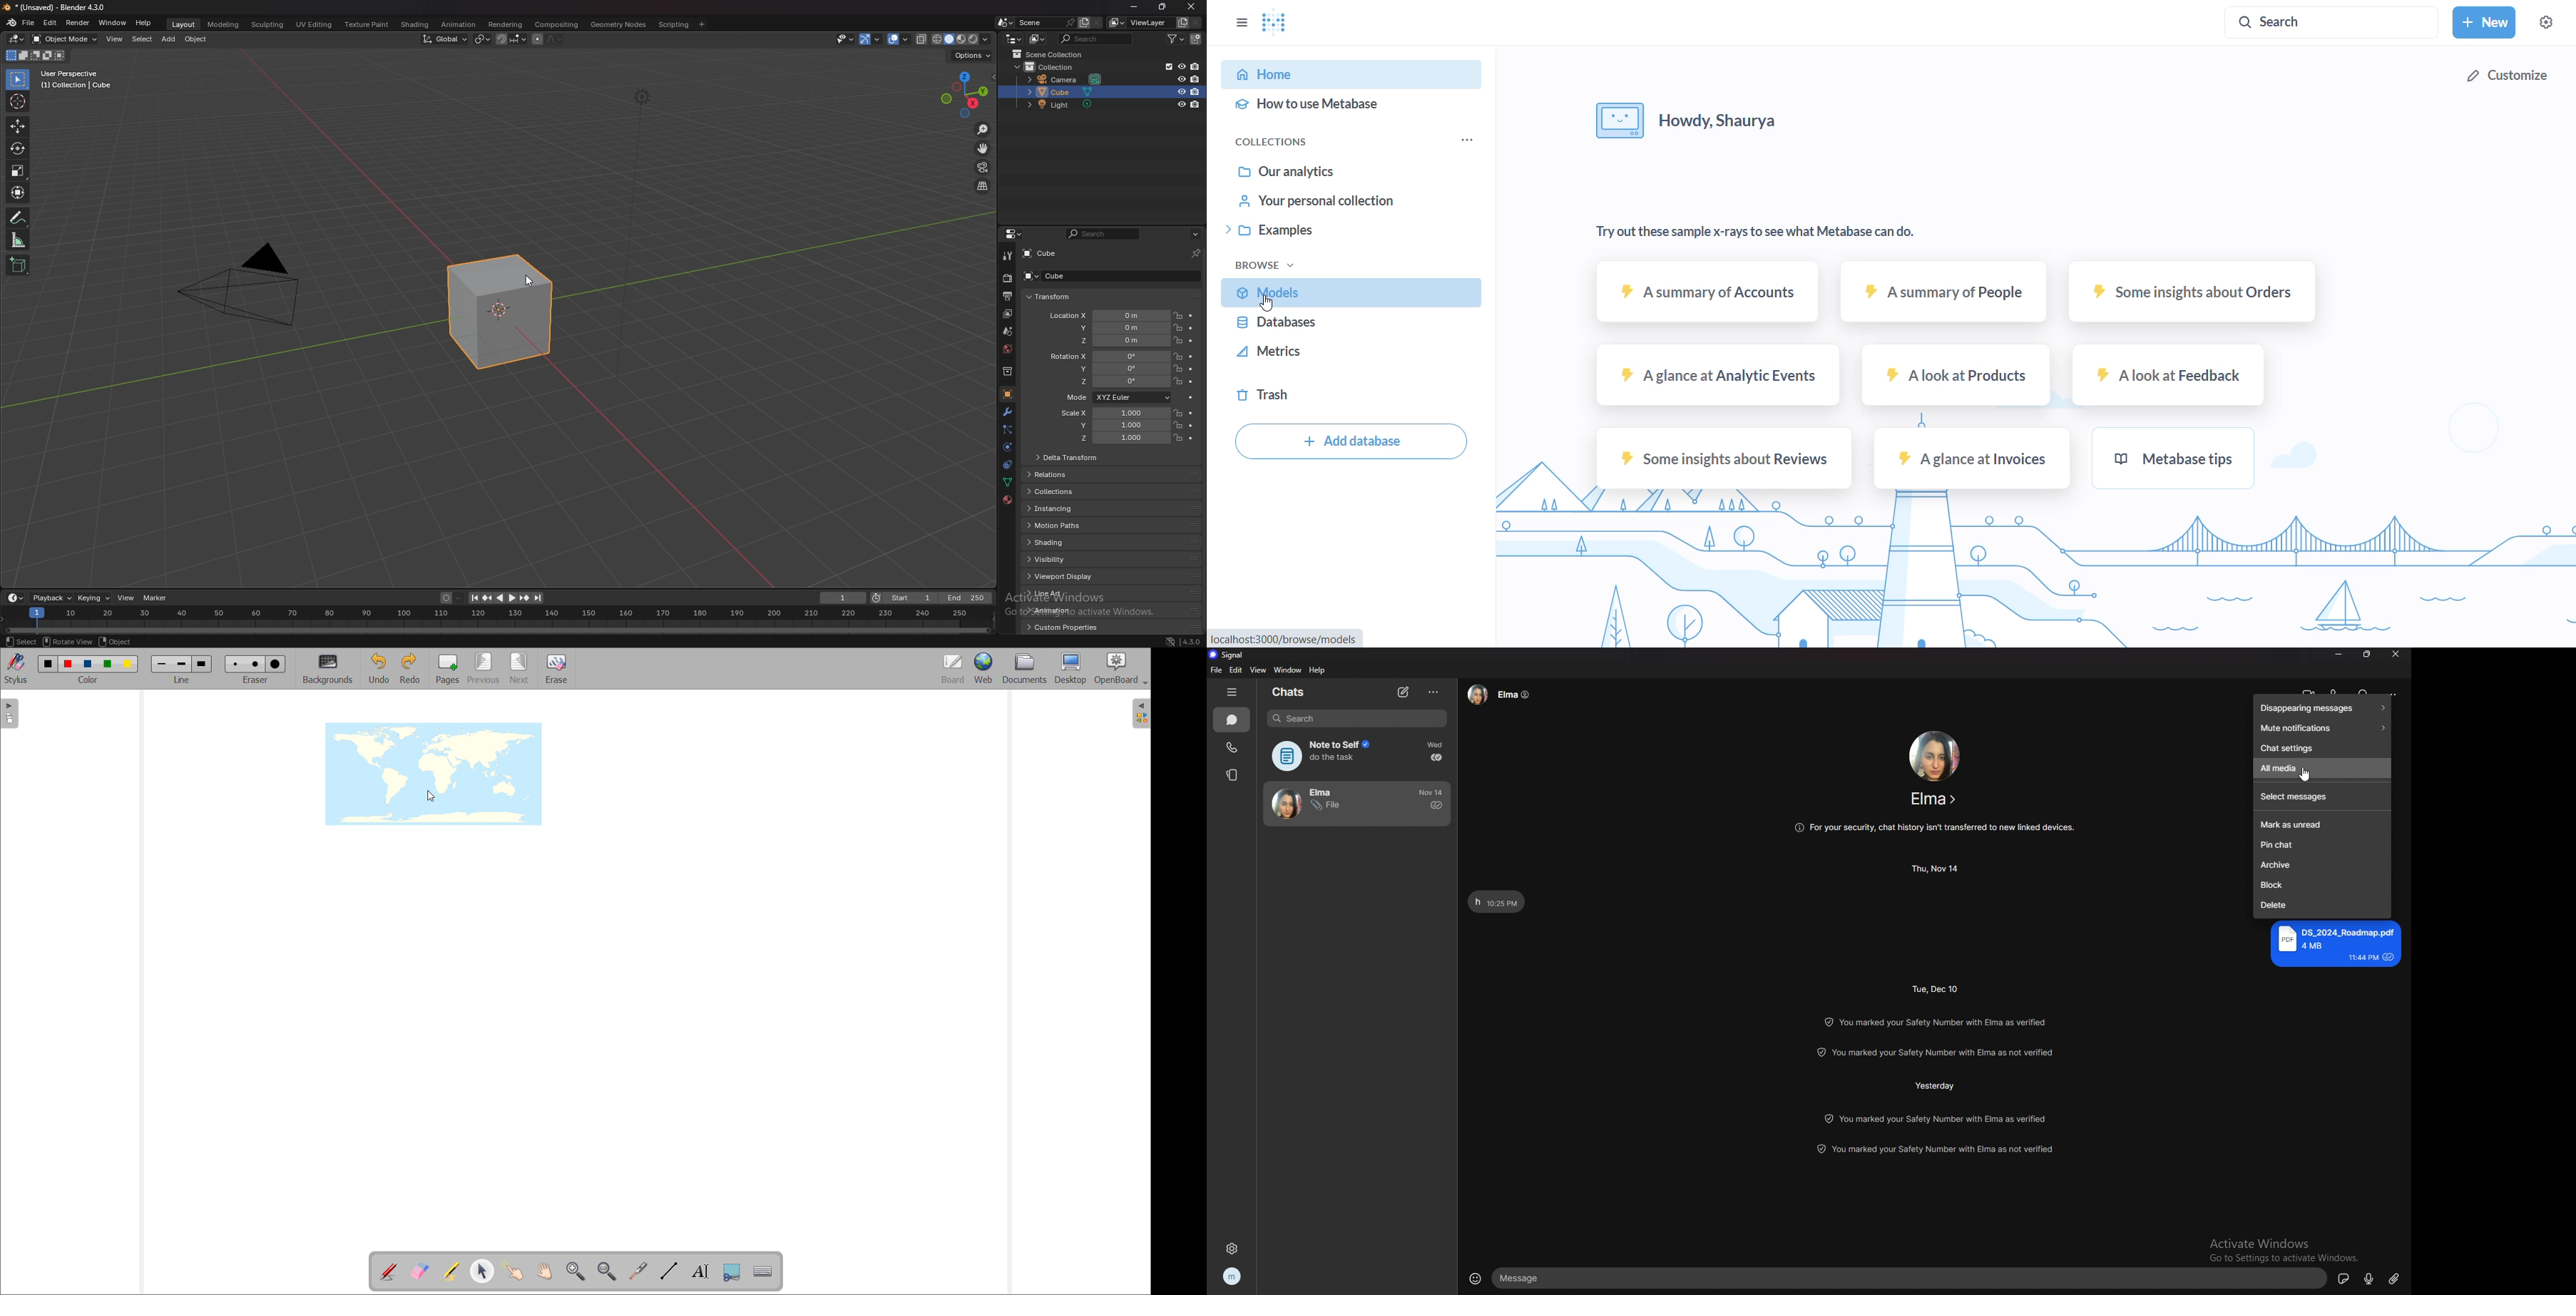 Image resolution: width=2576 pixels, height=1316 pixels. Describe the element at coordinates (128, 664) in the screenshot. I see `yellow` at that location.